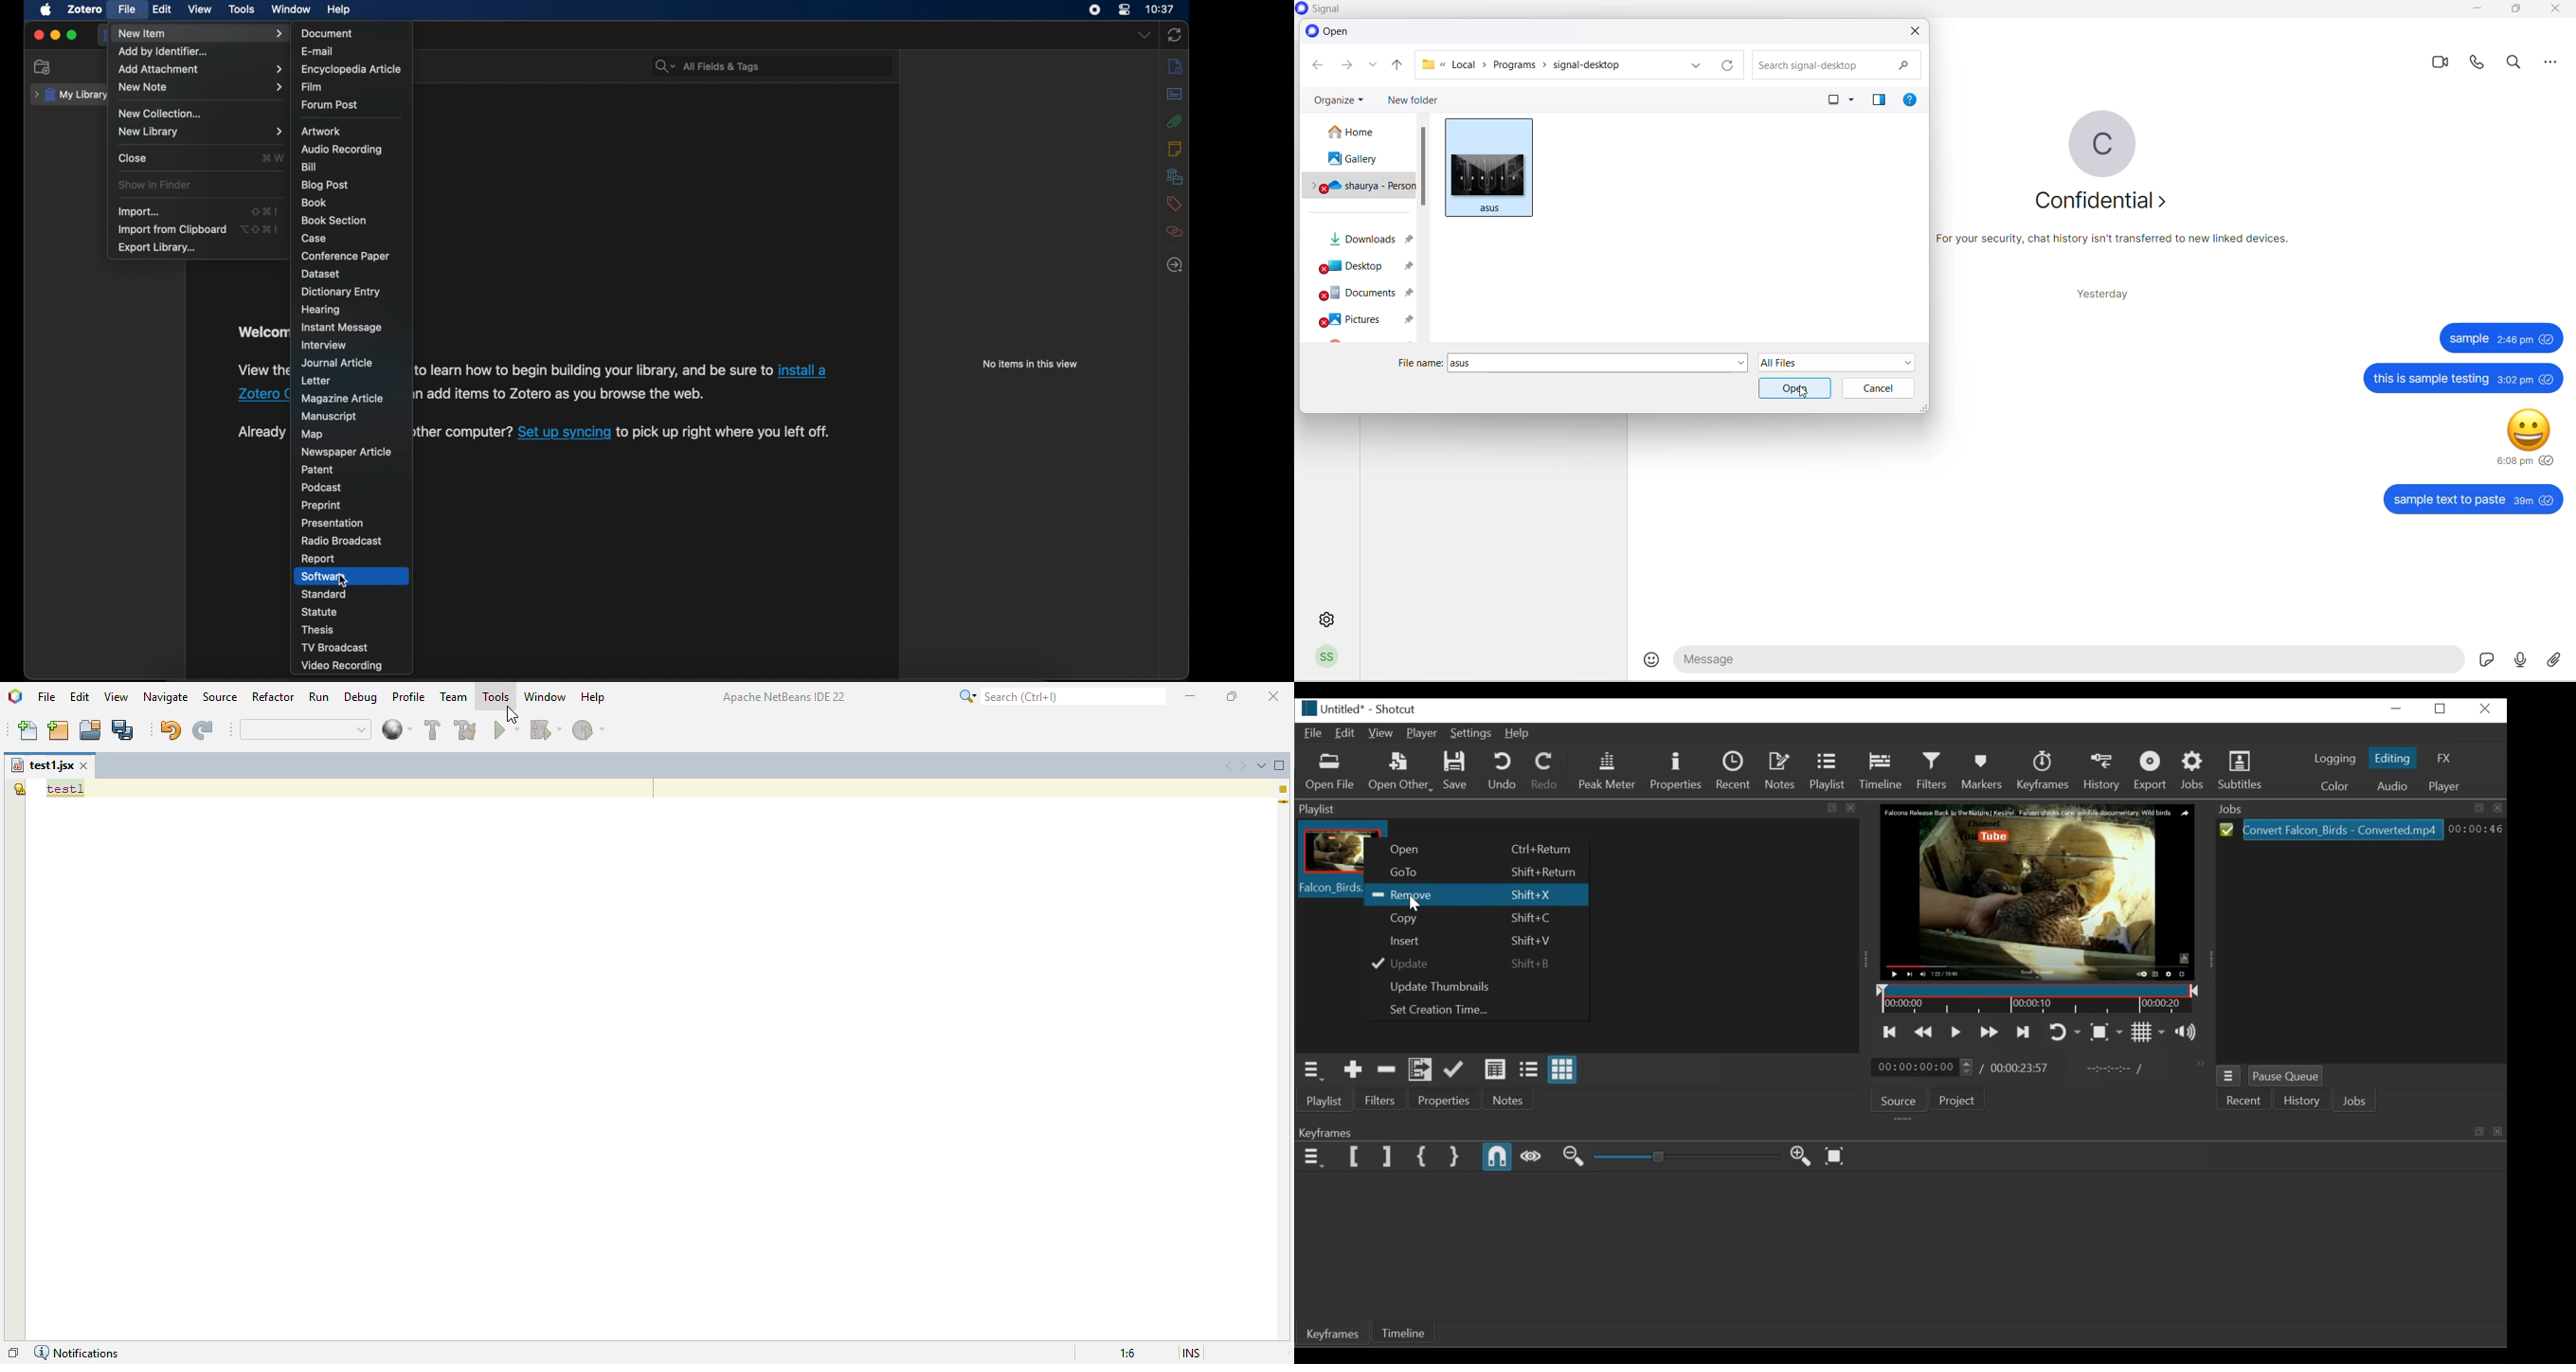  I want to click on Zoom out, so click(1573, 1157).